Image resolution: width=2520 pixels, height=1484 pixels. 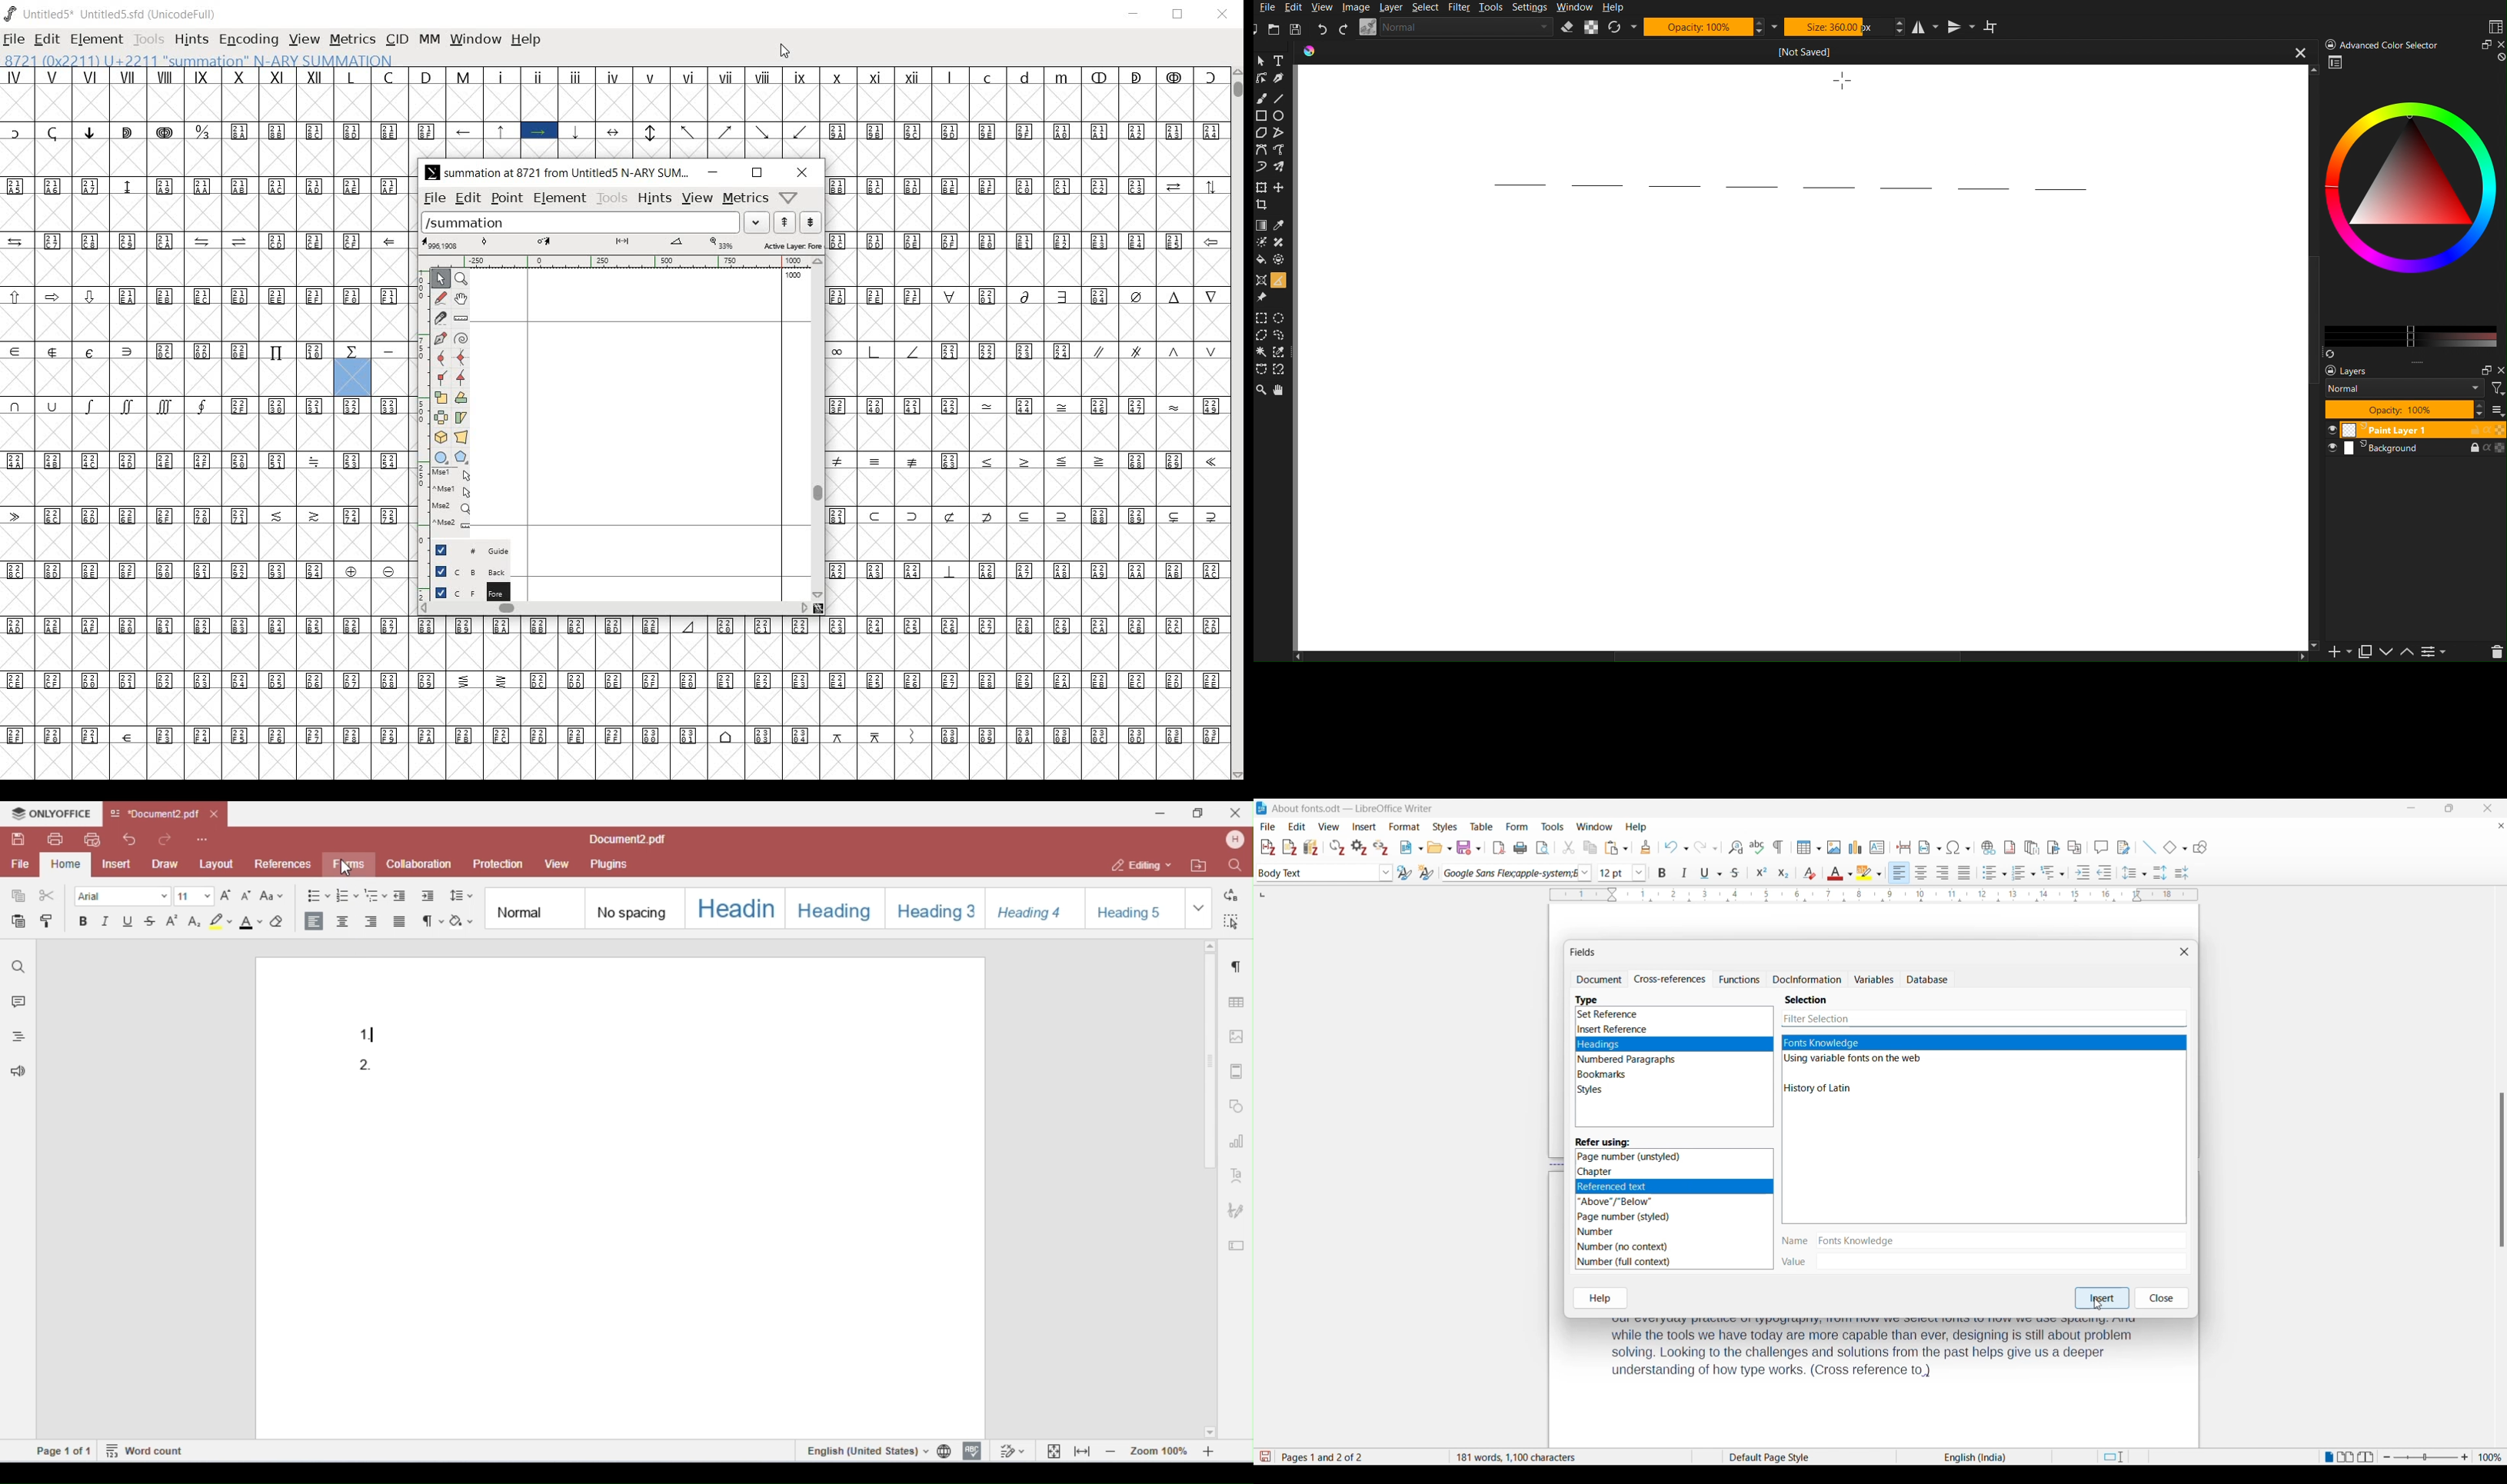 I want to click on Table menu, so click(x=1482, y=827).